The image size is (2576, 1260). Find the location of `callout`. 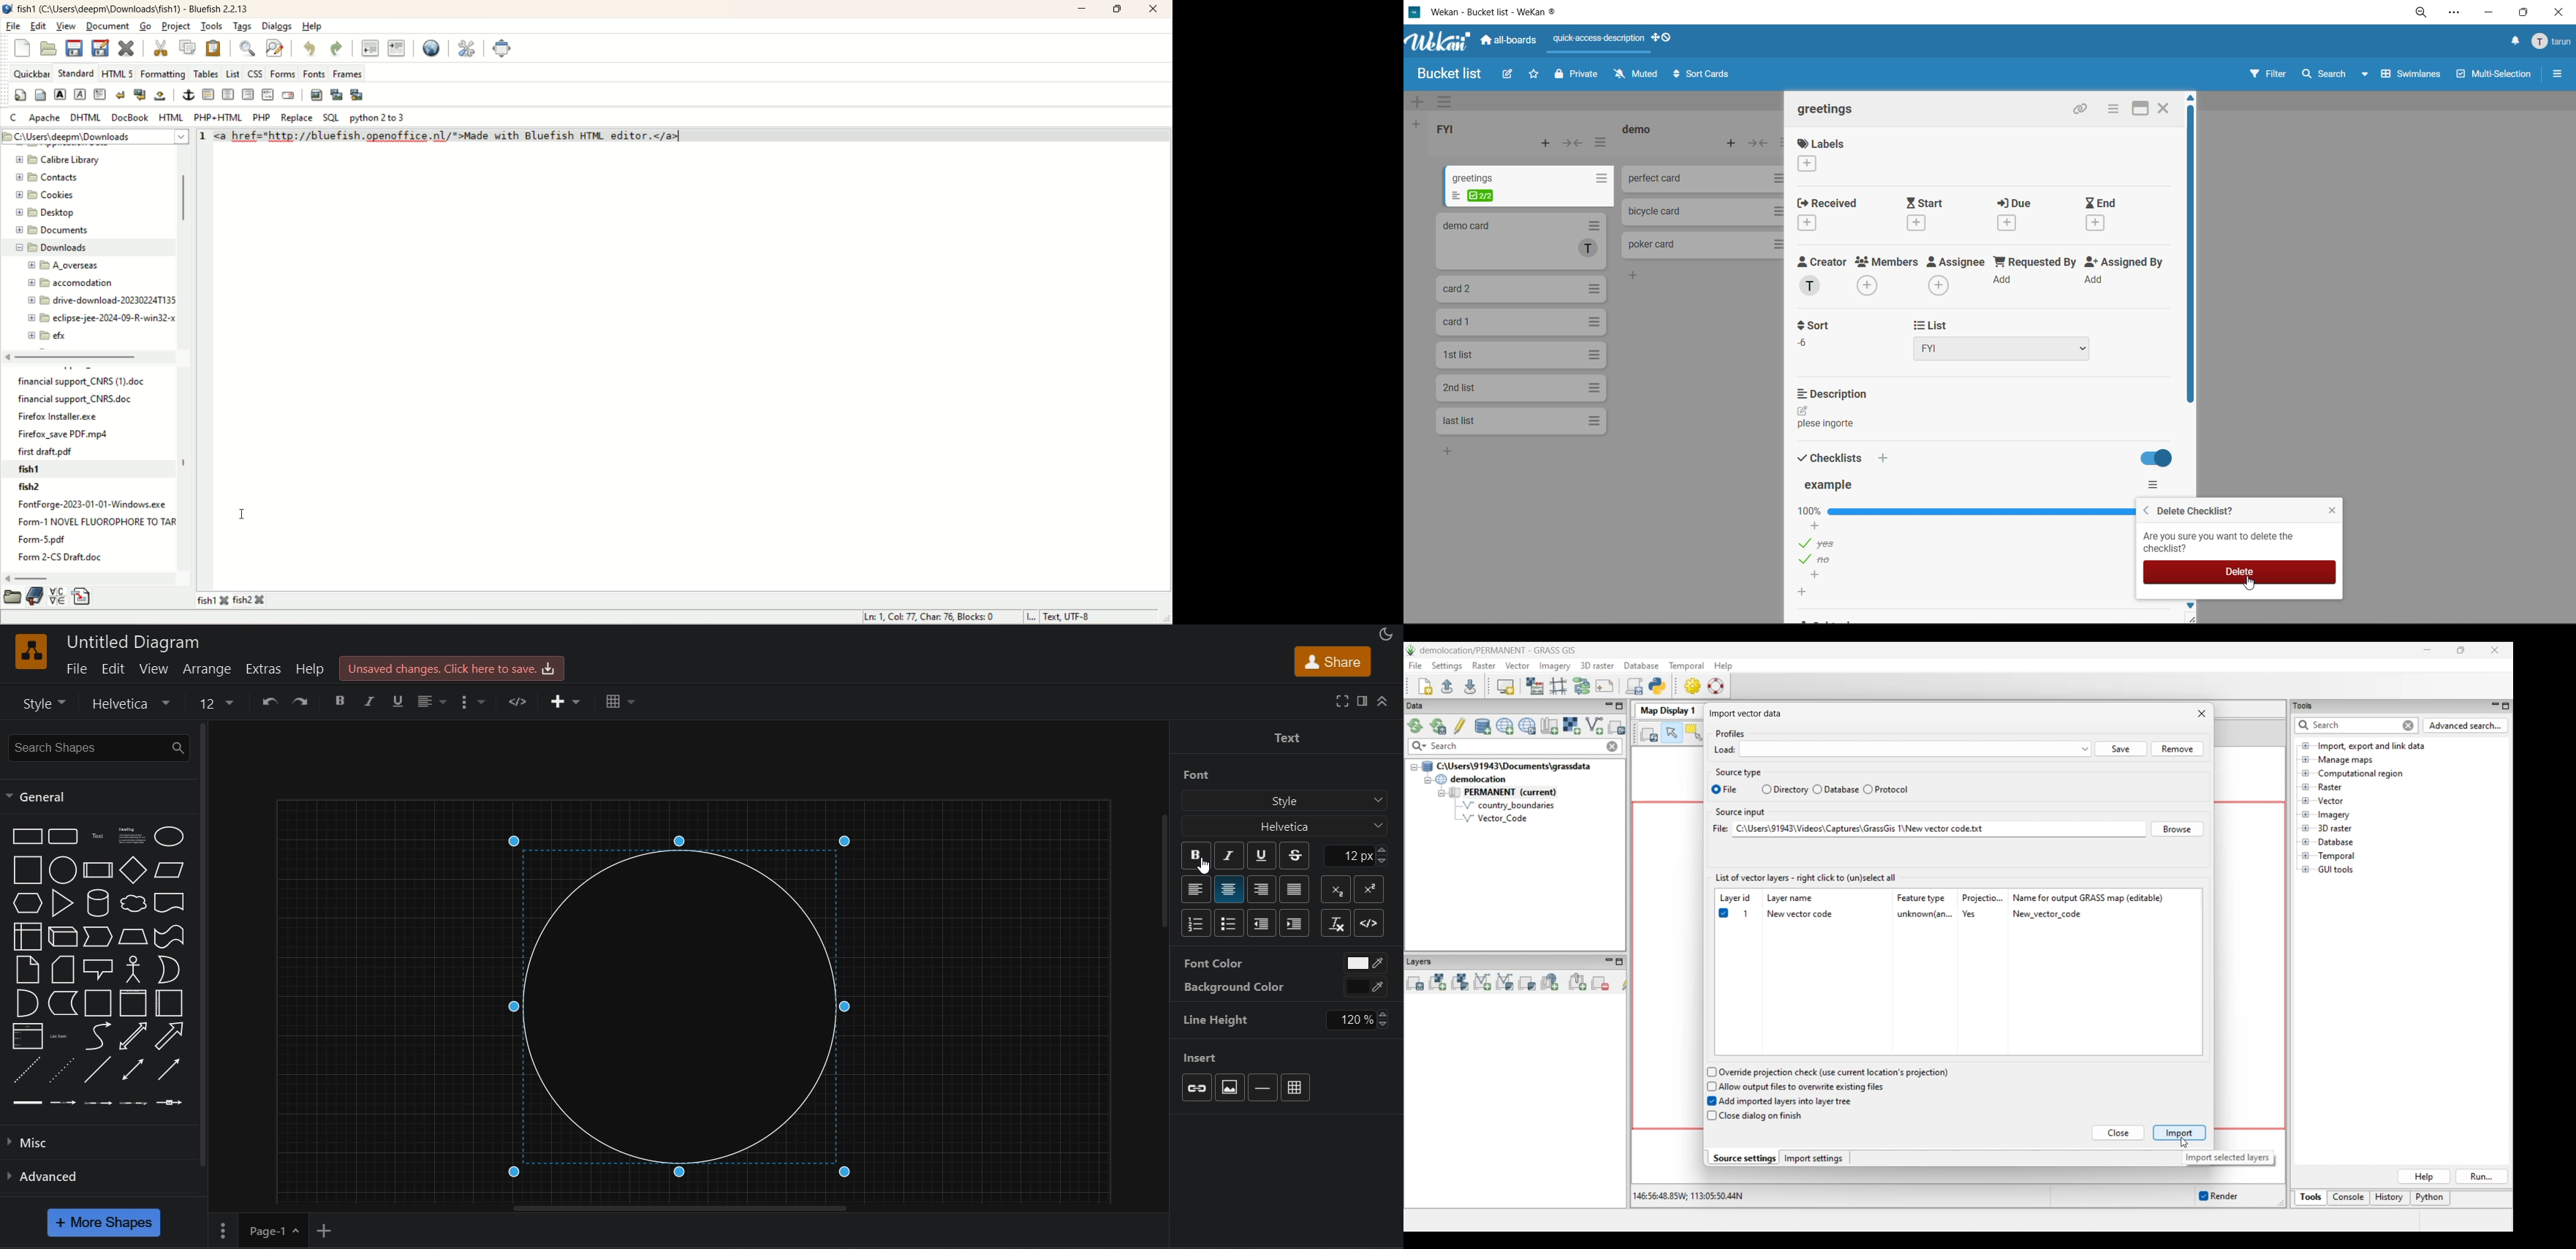

callout is located at coordinates (99, 971).